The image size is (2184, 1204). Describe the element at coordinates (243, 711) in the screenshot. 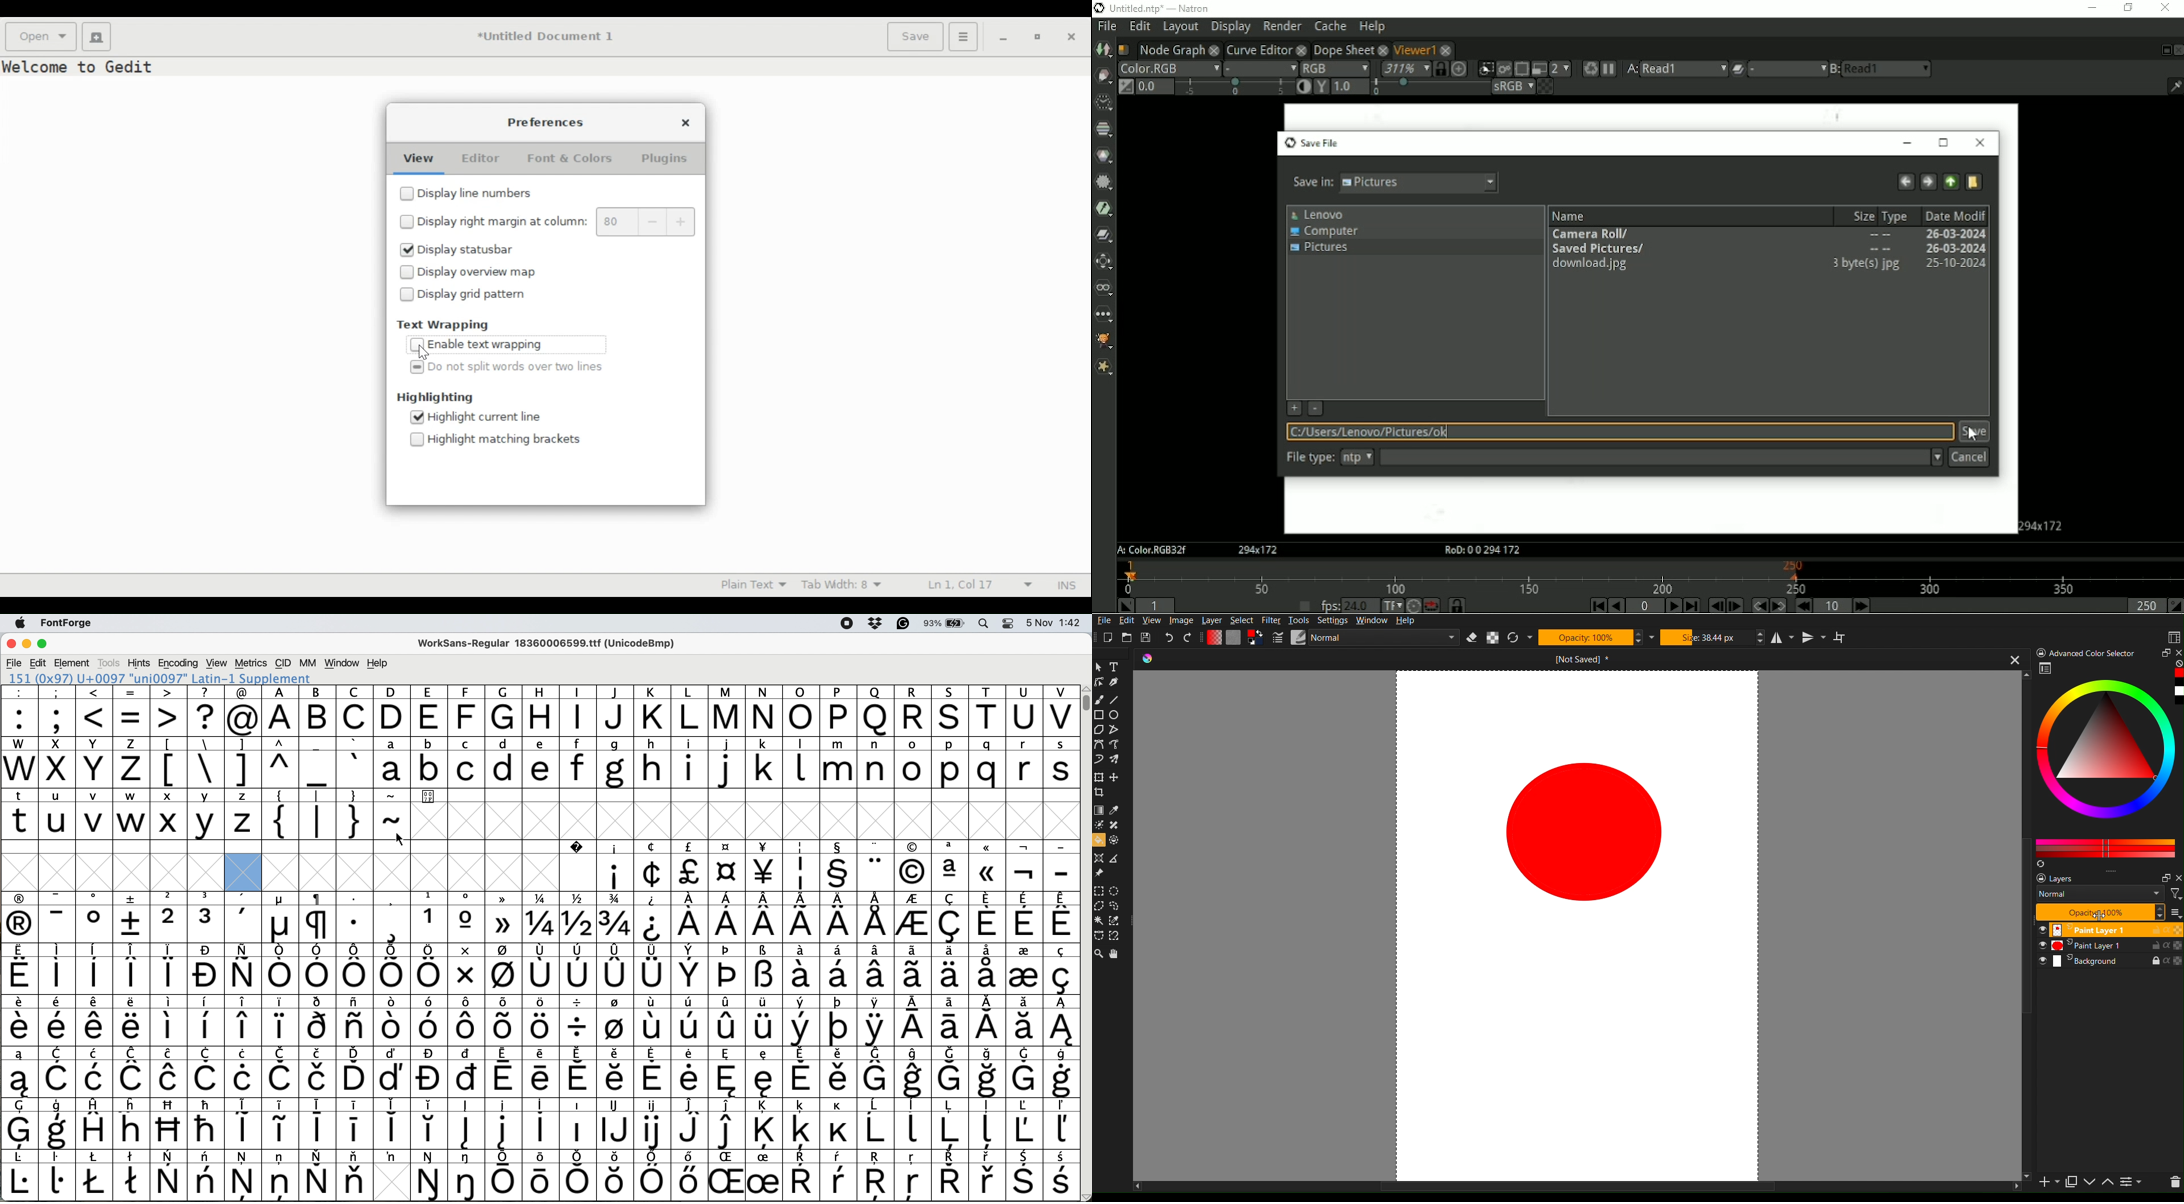

I see `@` at that location.